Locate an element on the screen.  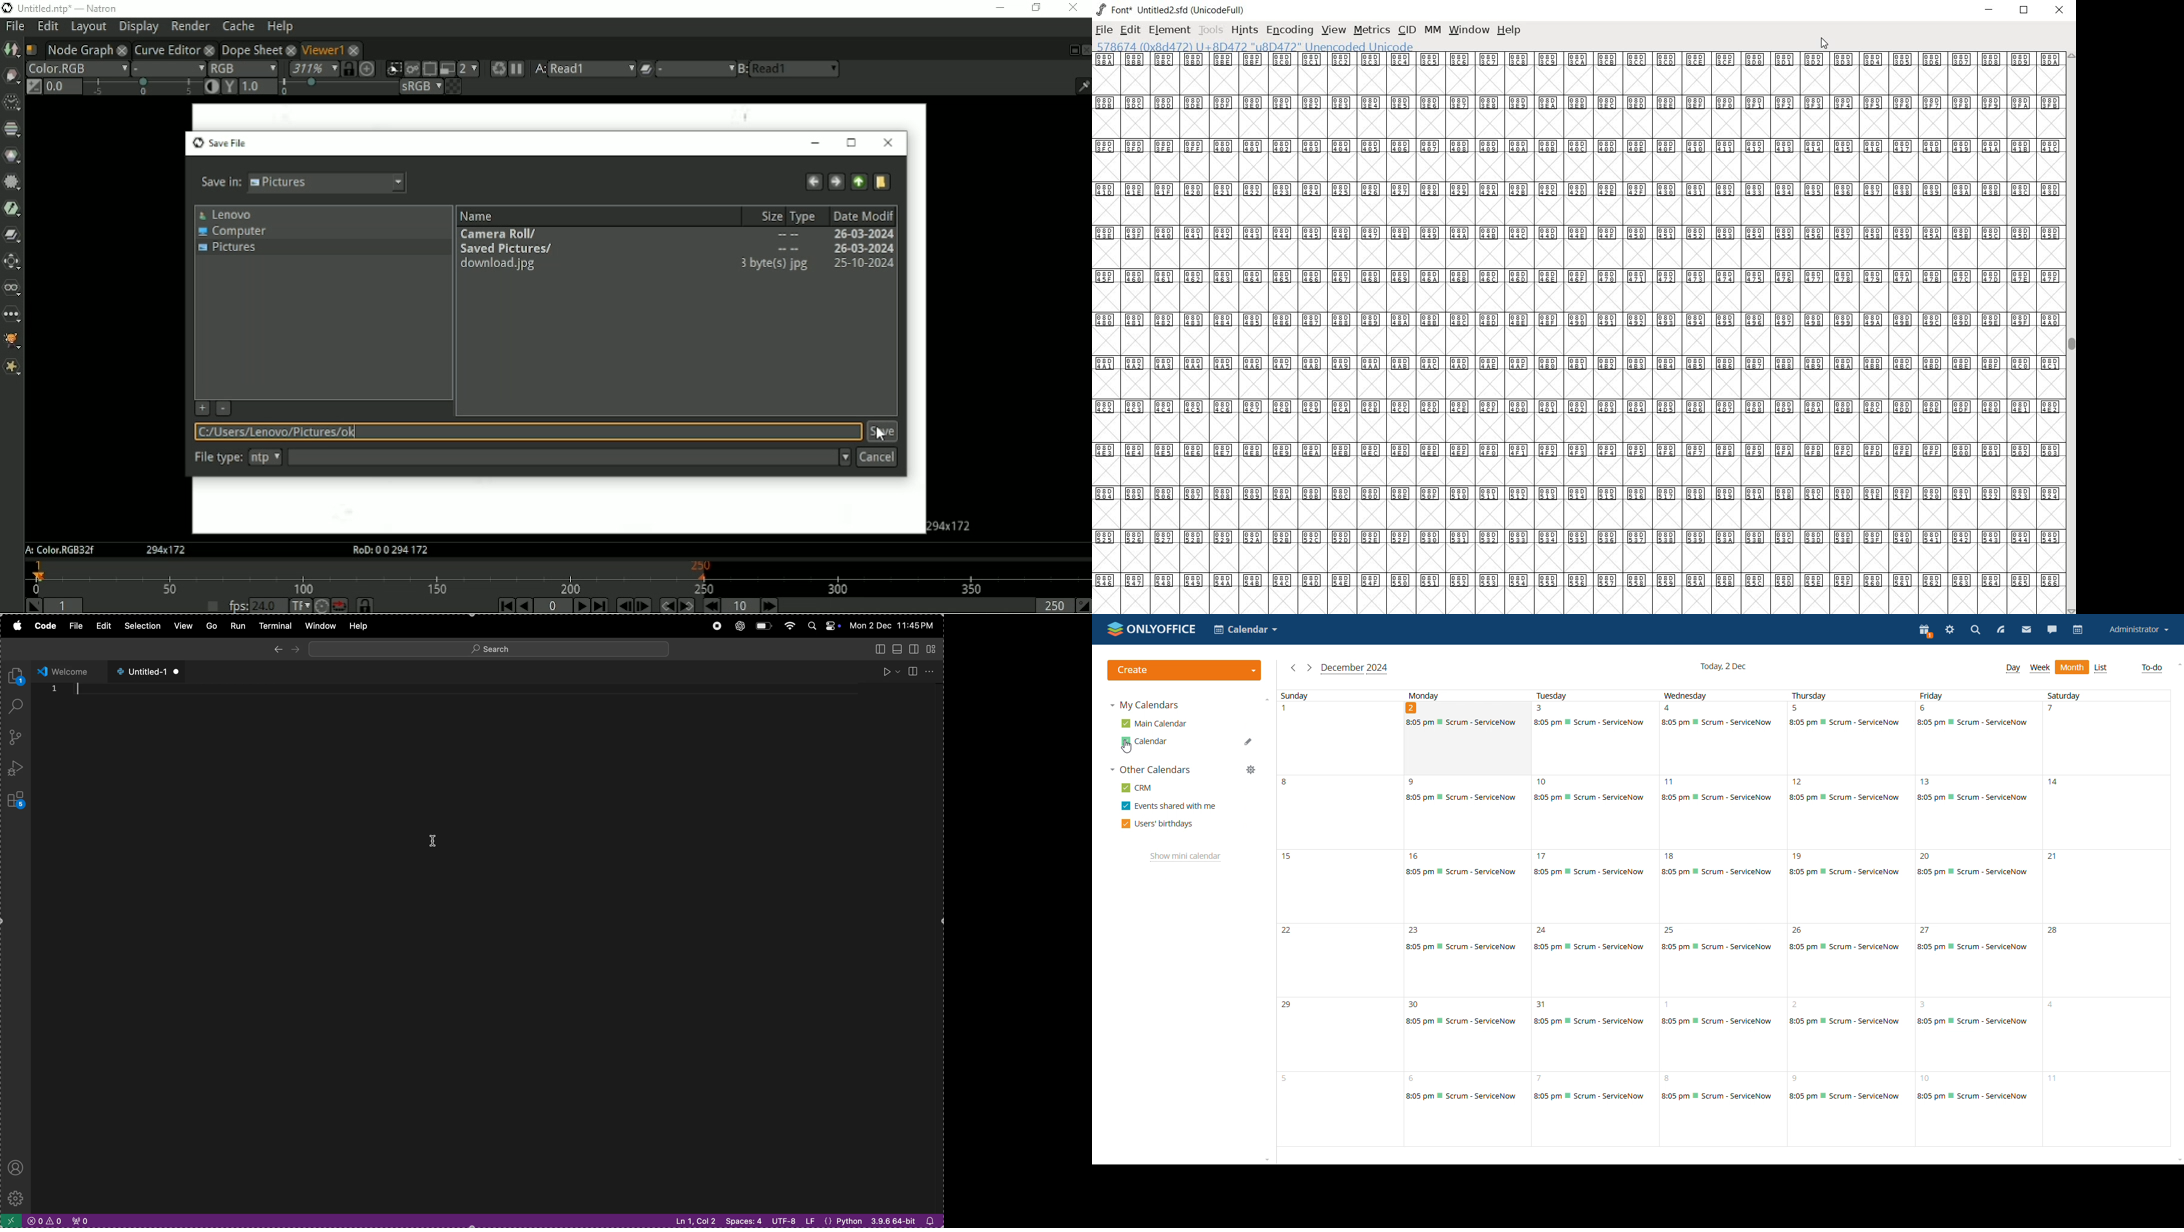
search is located at coordinates (1974, 631).